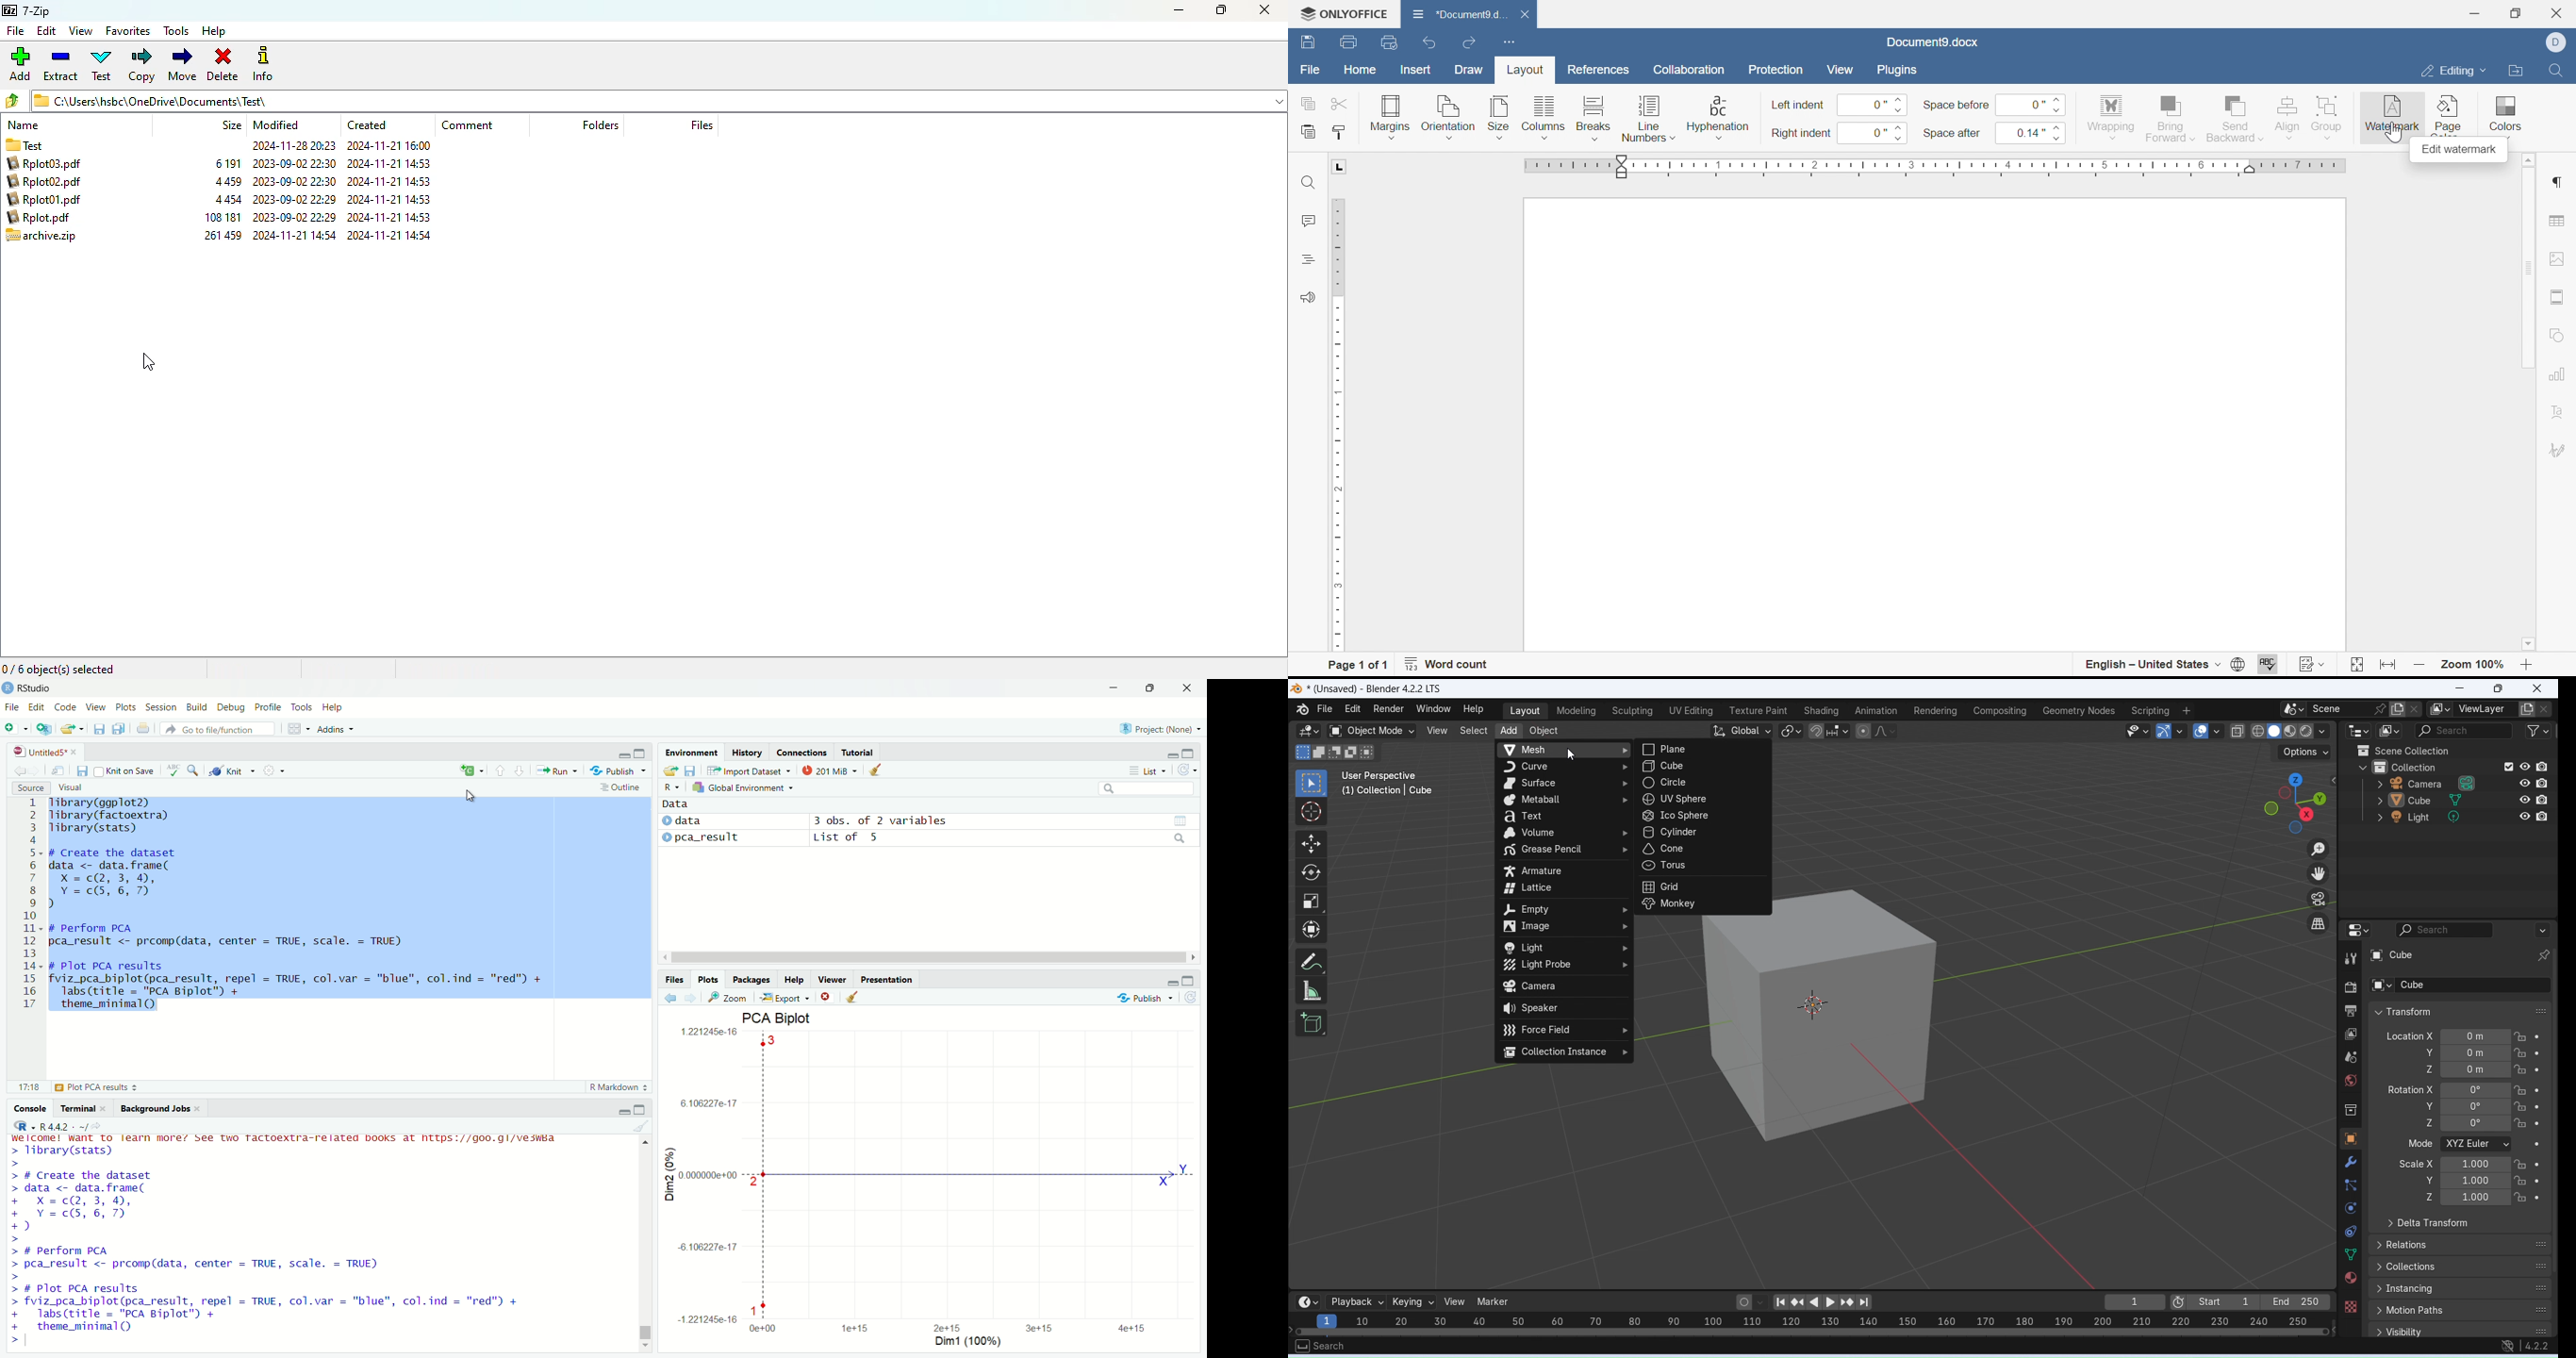 Image resolution: width=2576 pixels, height=1372 pixels. I want to click on fit to width, so click(2385, 668).